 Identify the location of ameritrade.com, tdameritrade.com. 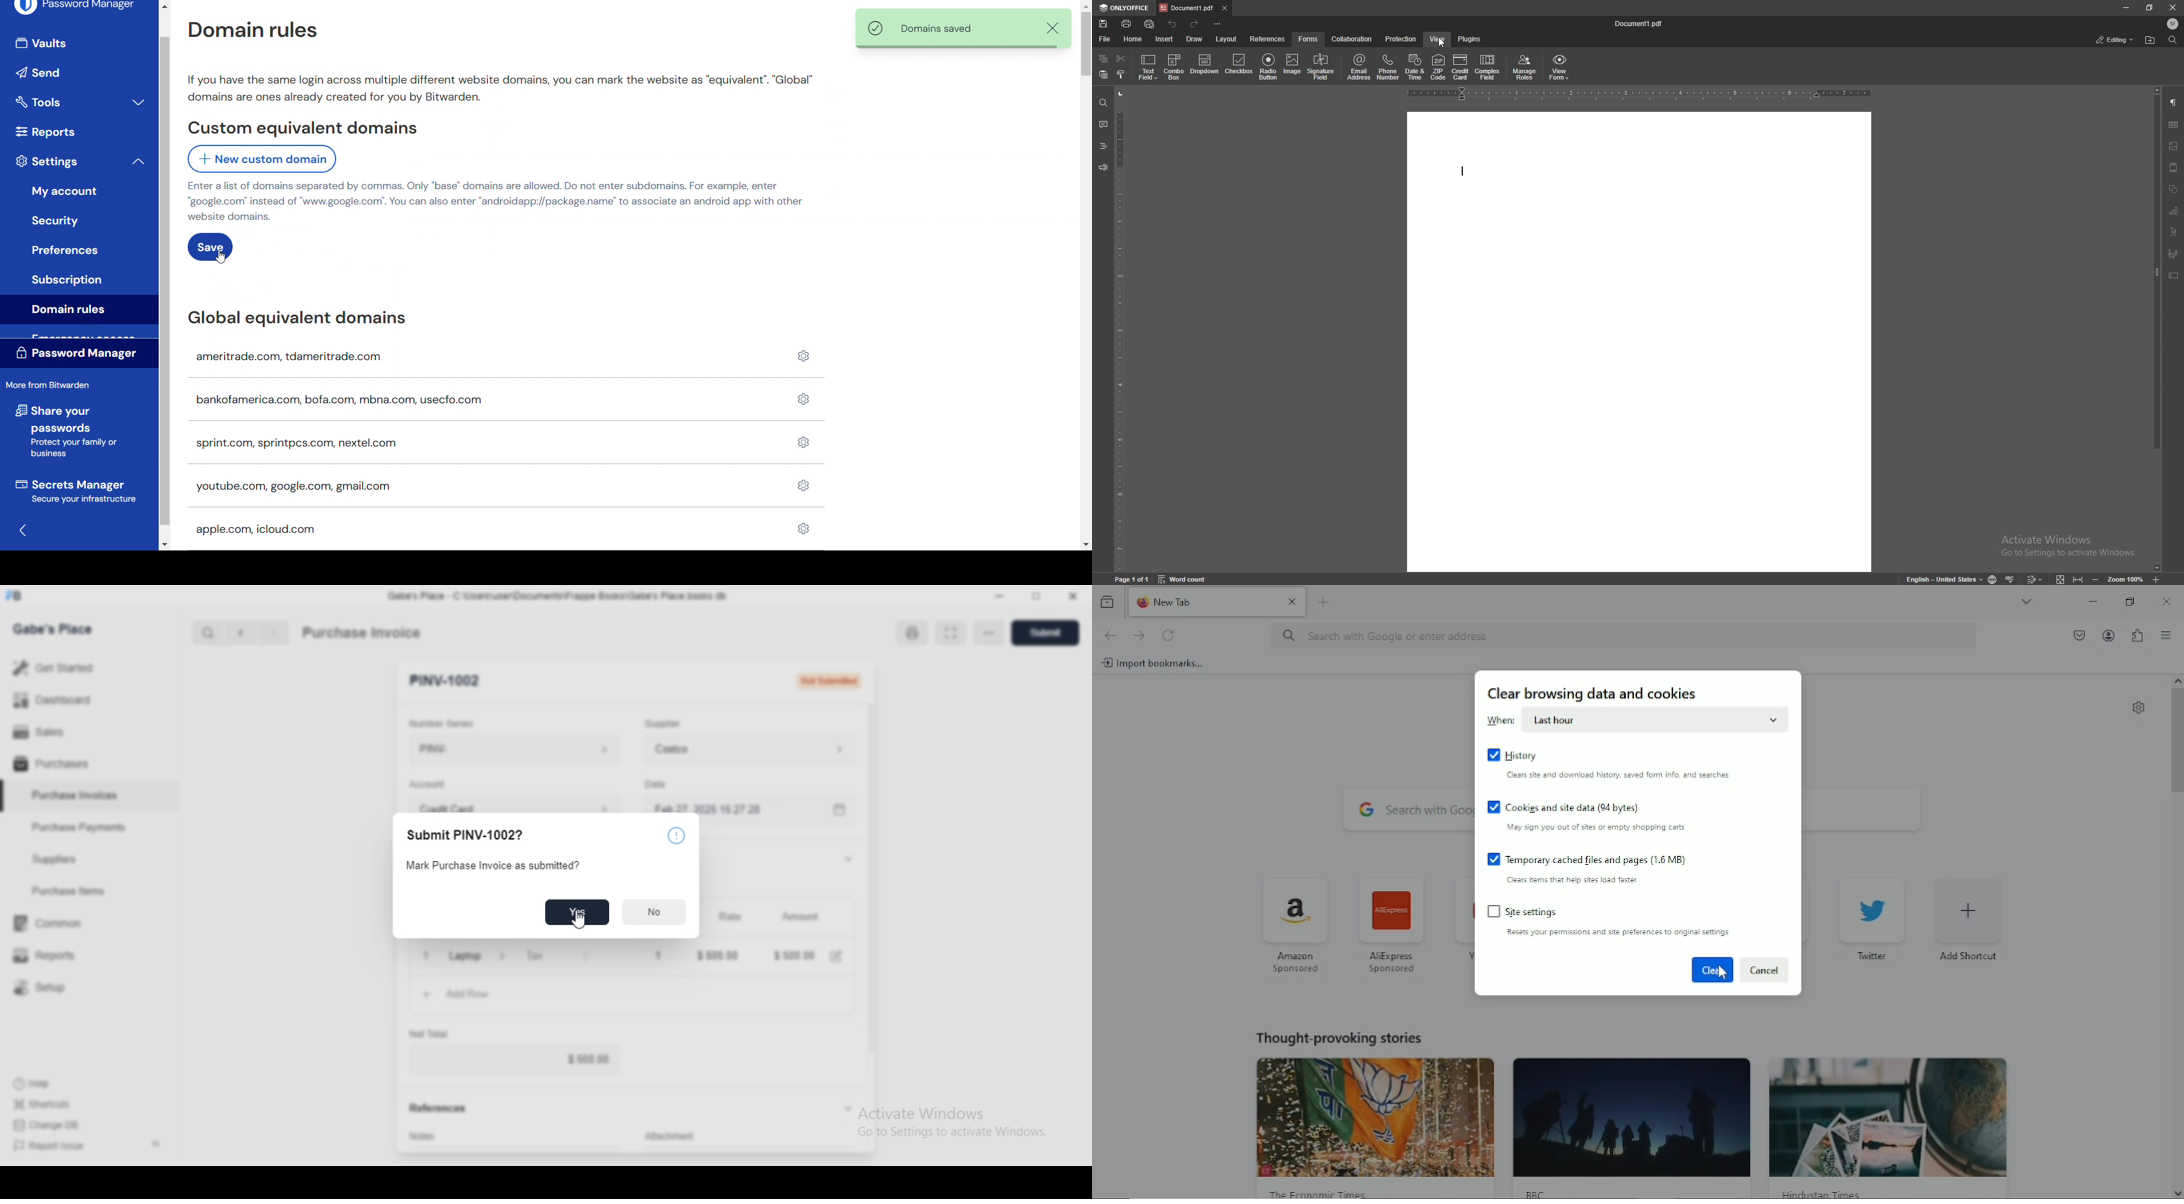
(292, 358).